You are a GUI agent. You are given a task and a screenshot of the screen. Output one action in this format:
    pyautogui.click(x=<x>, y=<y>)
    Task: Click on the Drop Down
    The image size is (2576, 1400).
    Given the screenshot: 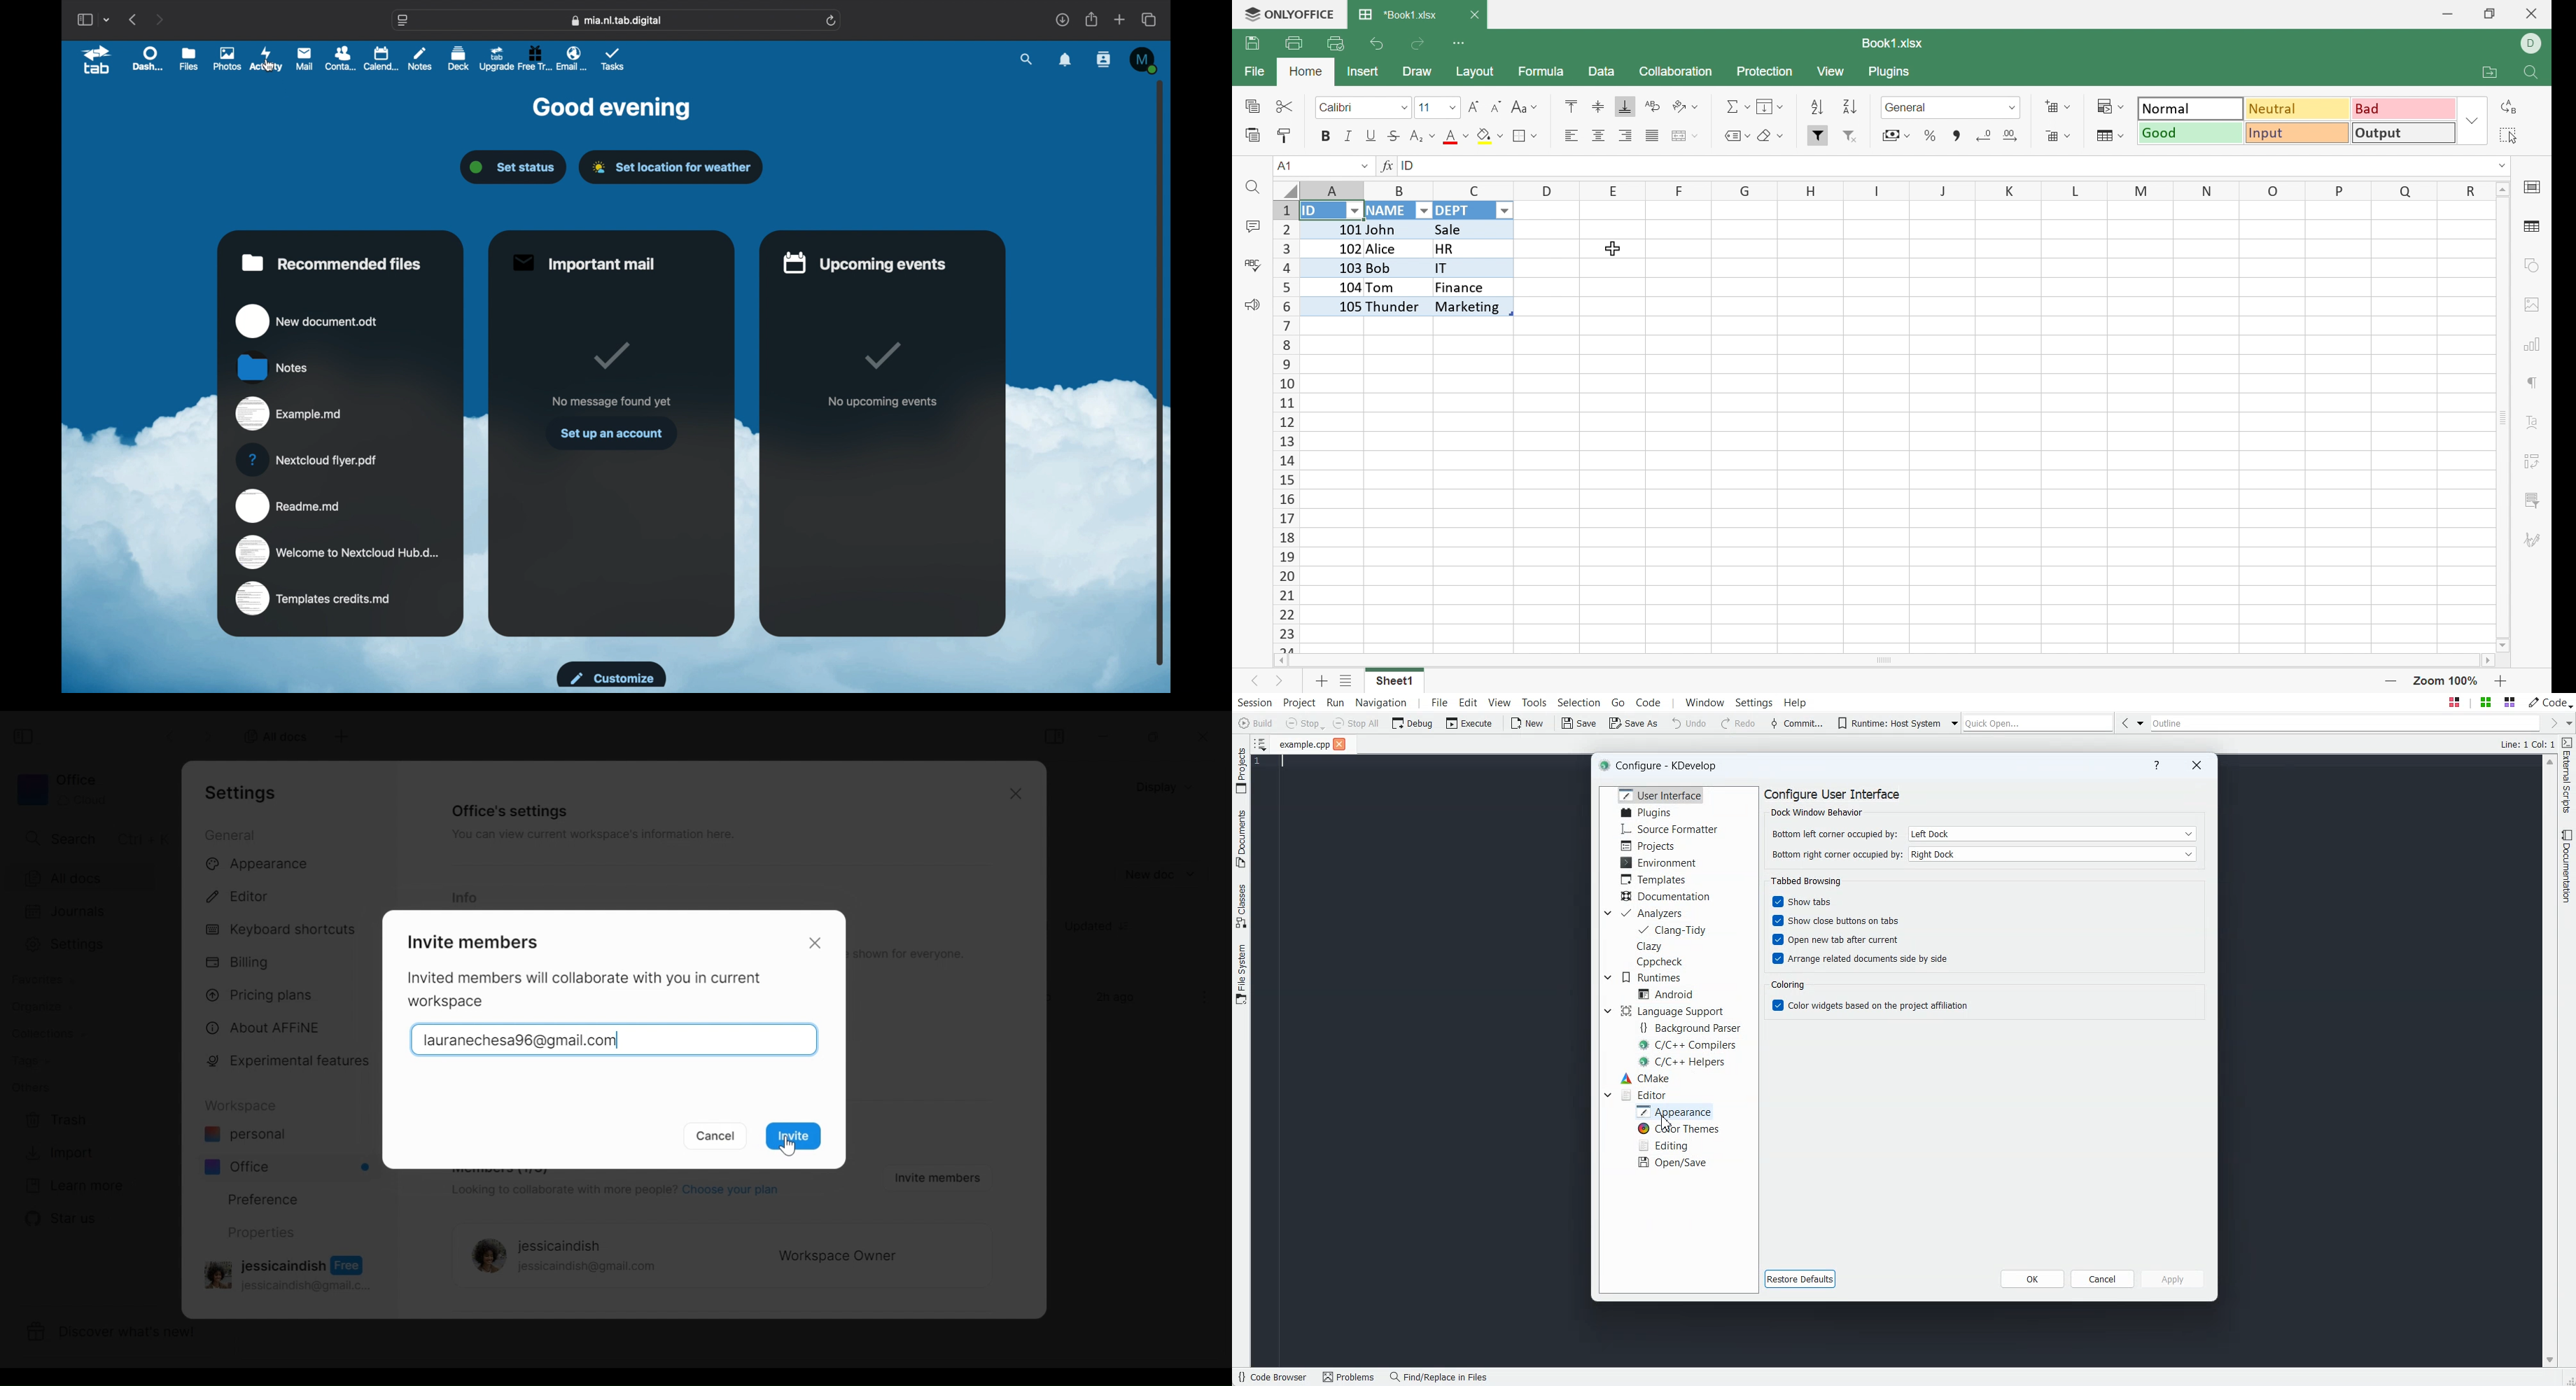 What is the action you would take?
    pyautogui.click(x=1507, y=211)
    